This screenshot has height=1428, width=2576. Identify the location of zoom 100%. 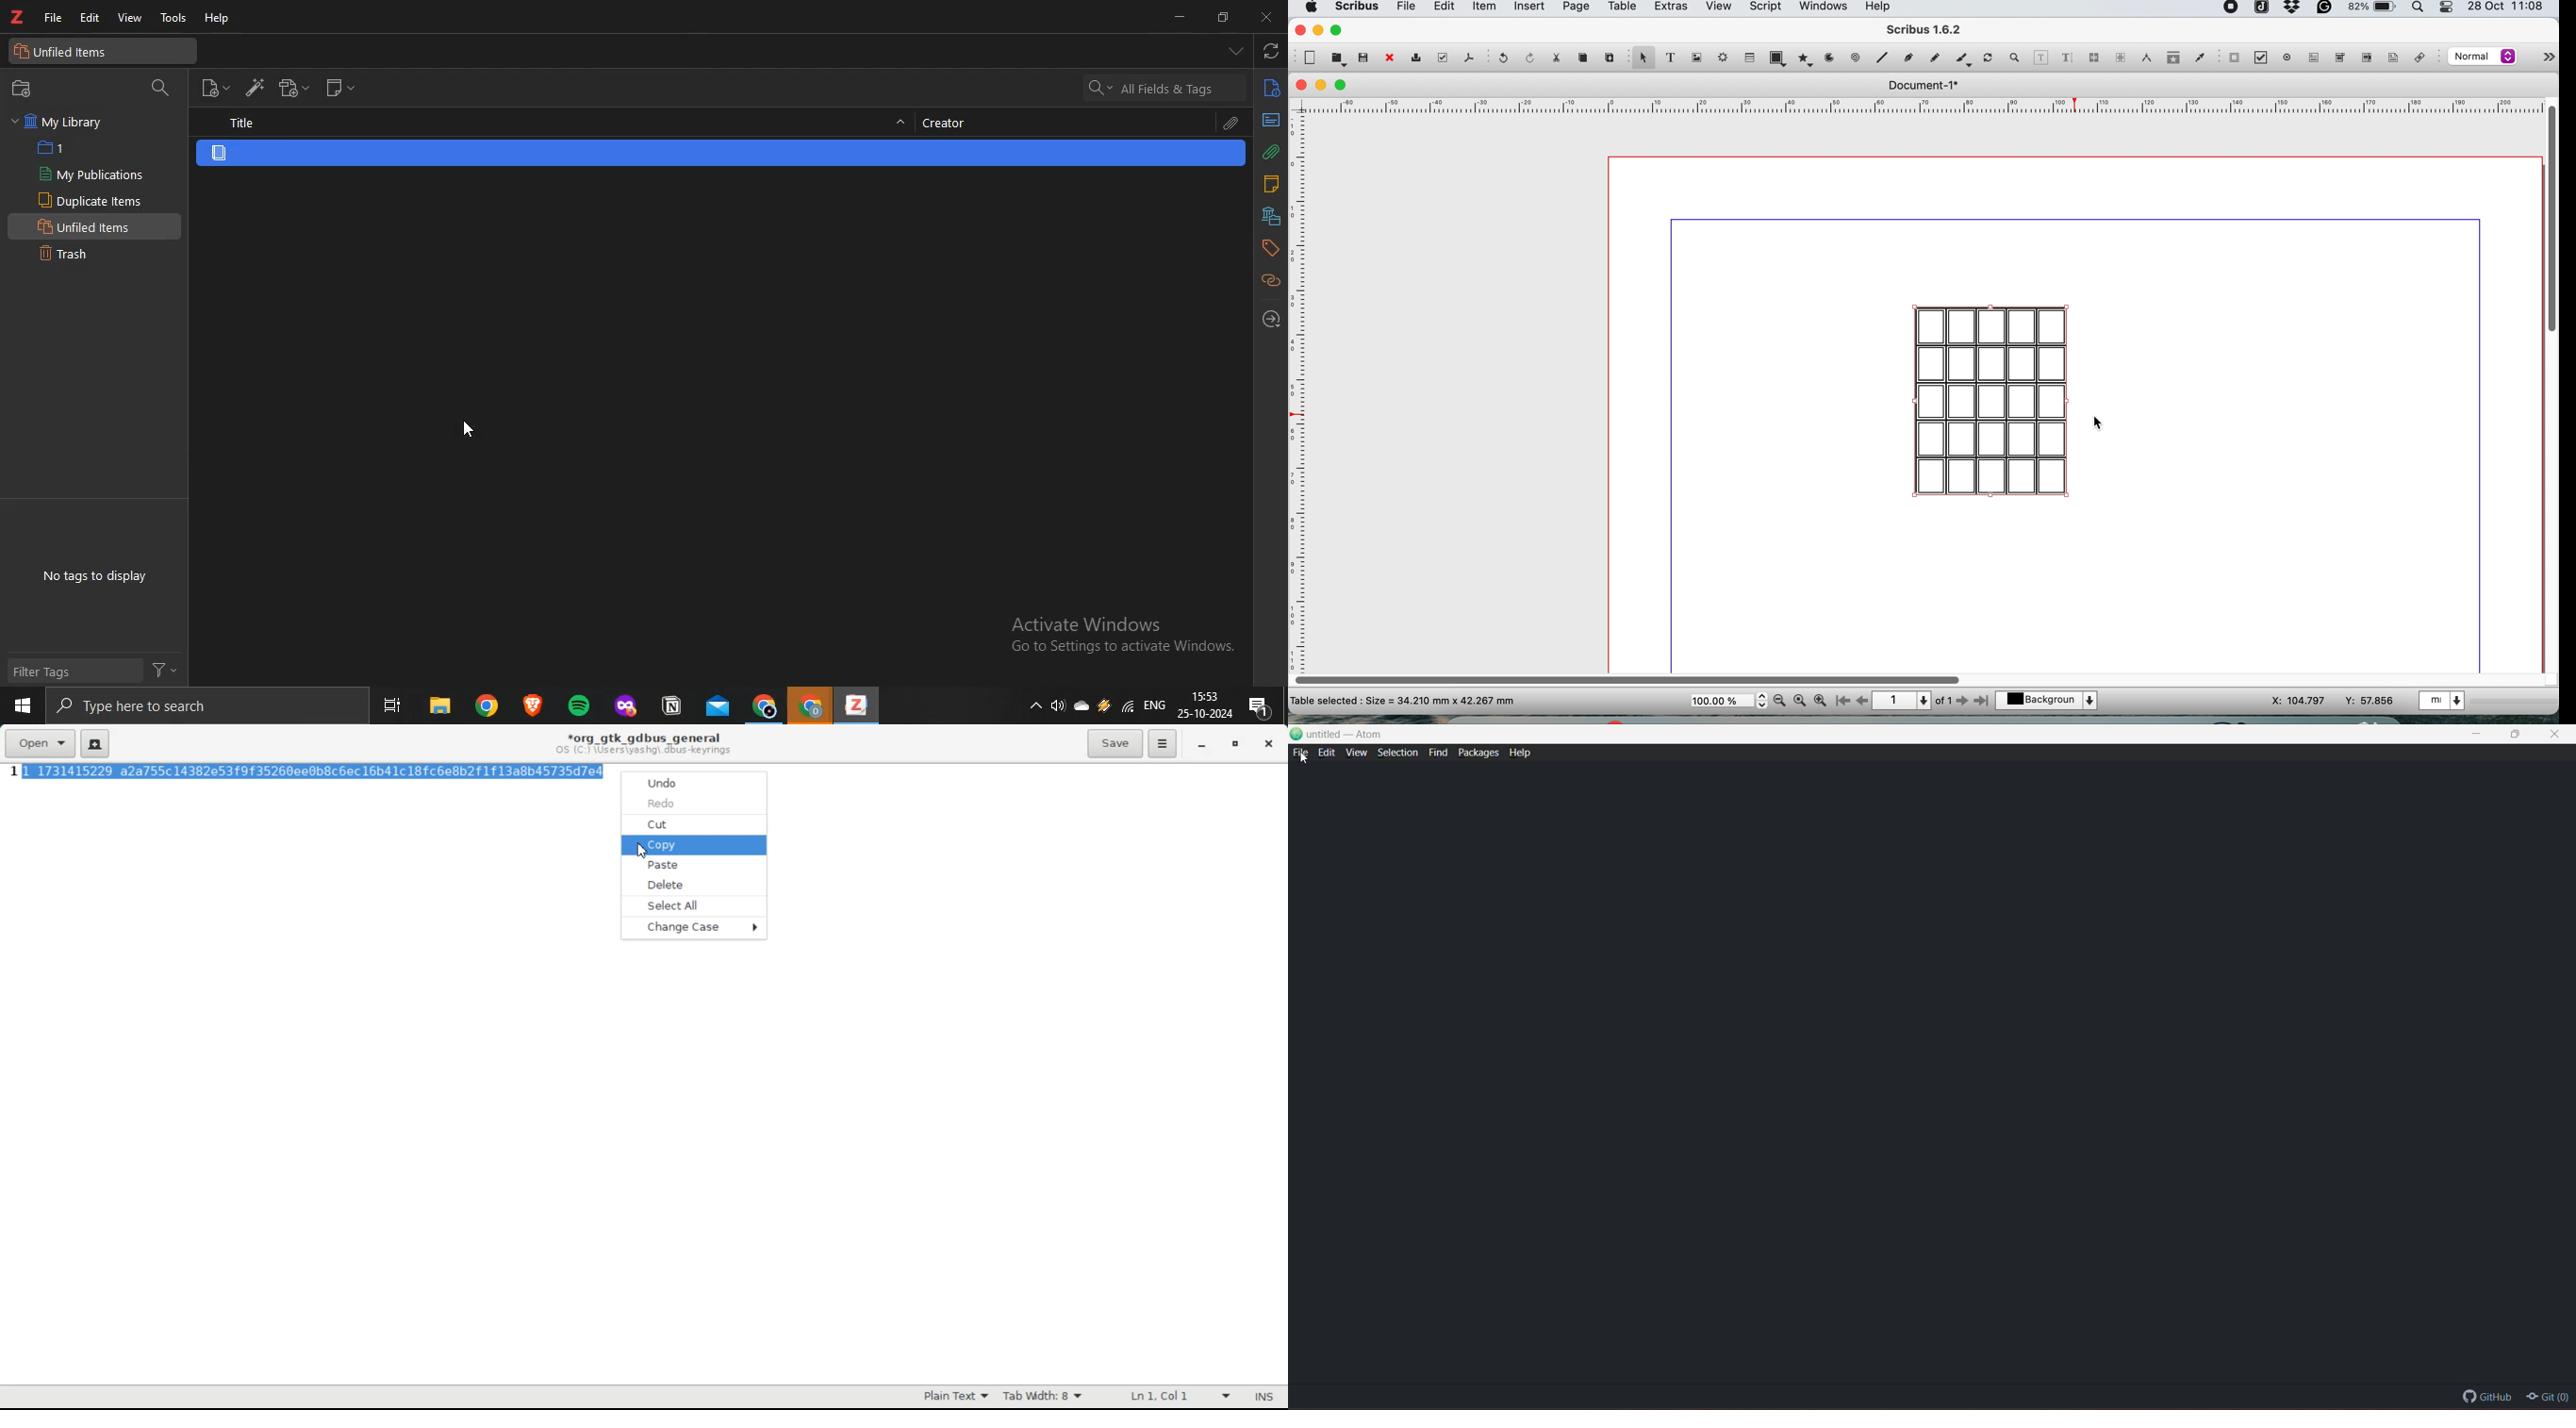
(1802, 700).